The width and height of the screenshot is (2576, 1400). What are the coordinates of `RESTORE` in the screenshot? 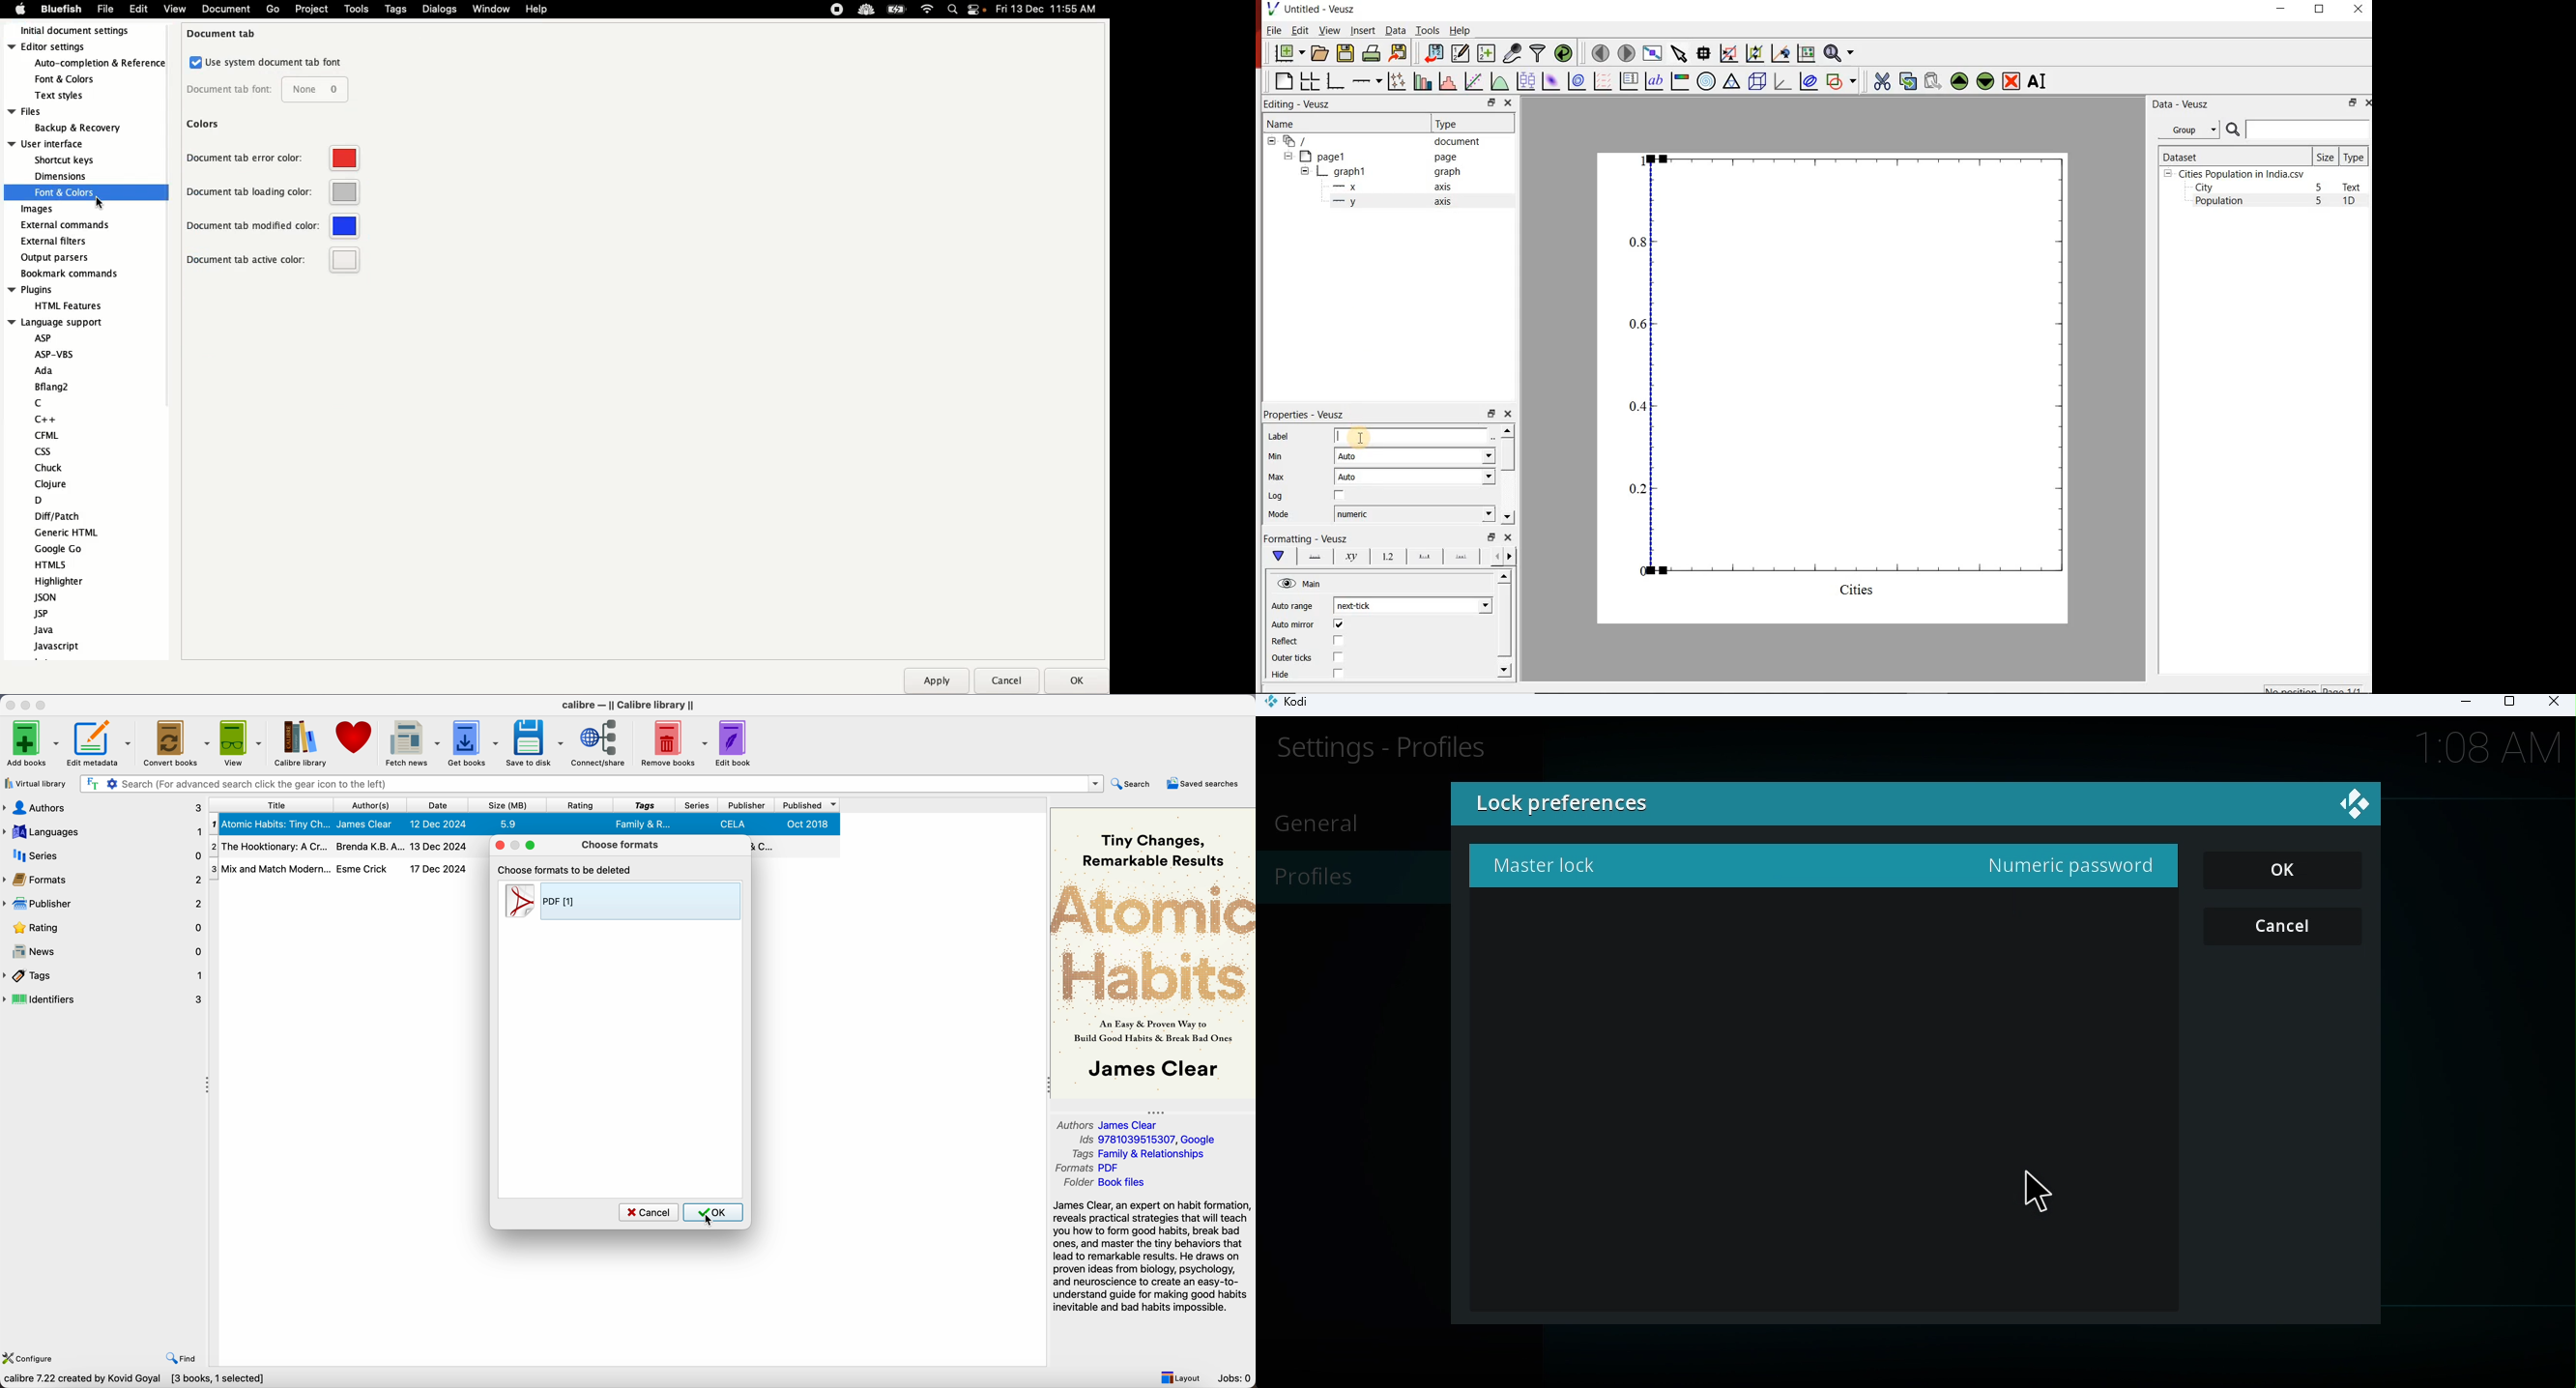 It's located at (2320, 9).